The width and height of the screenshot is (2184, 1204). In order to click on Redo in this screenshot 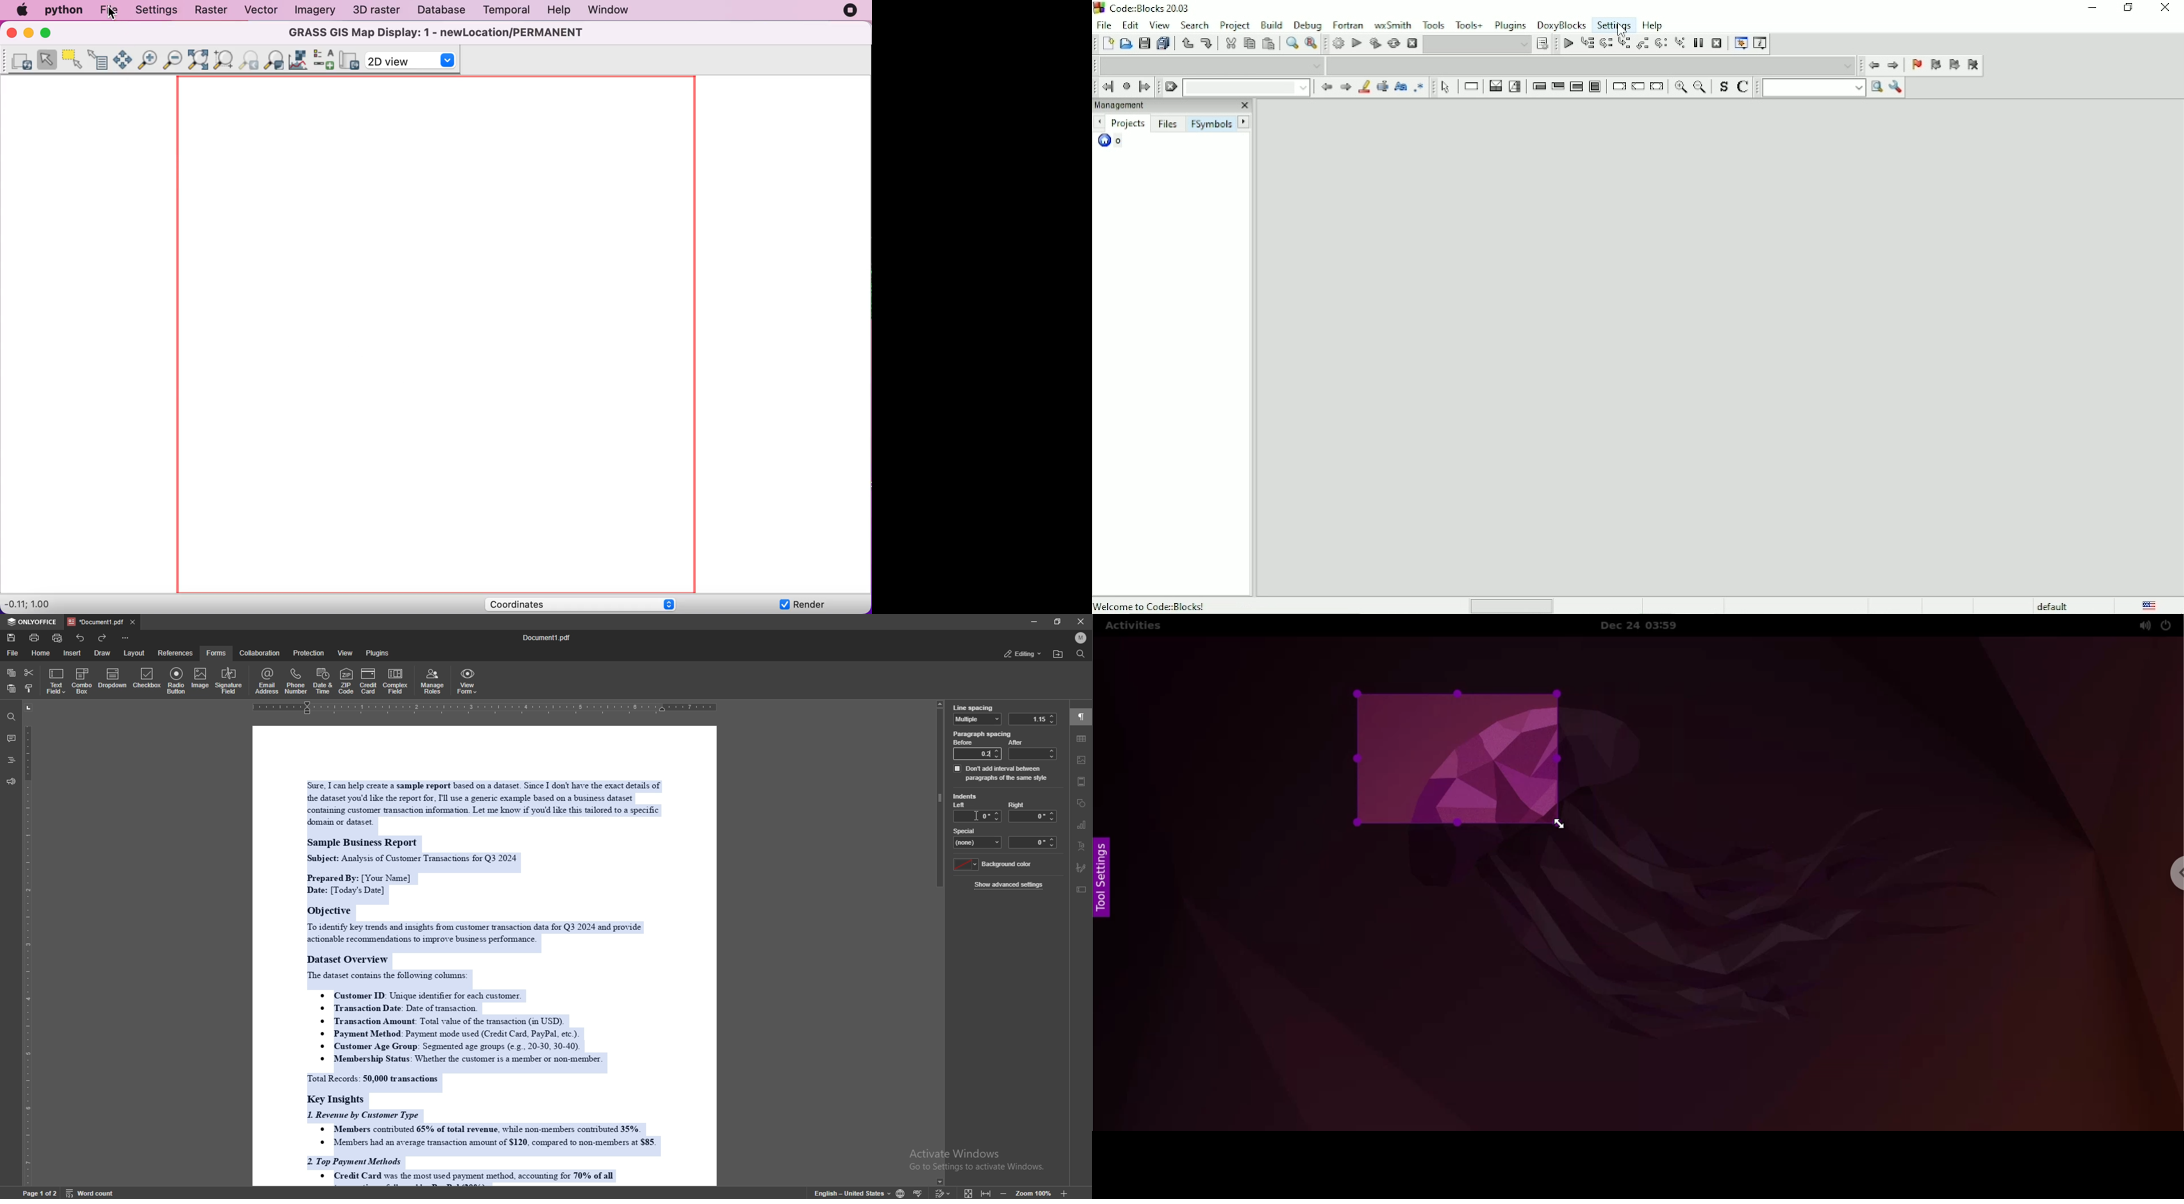, I will do `click(1207, 43)`.